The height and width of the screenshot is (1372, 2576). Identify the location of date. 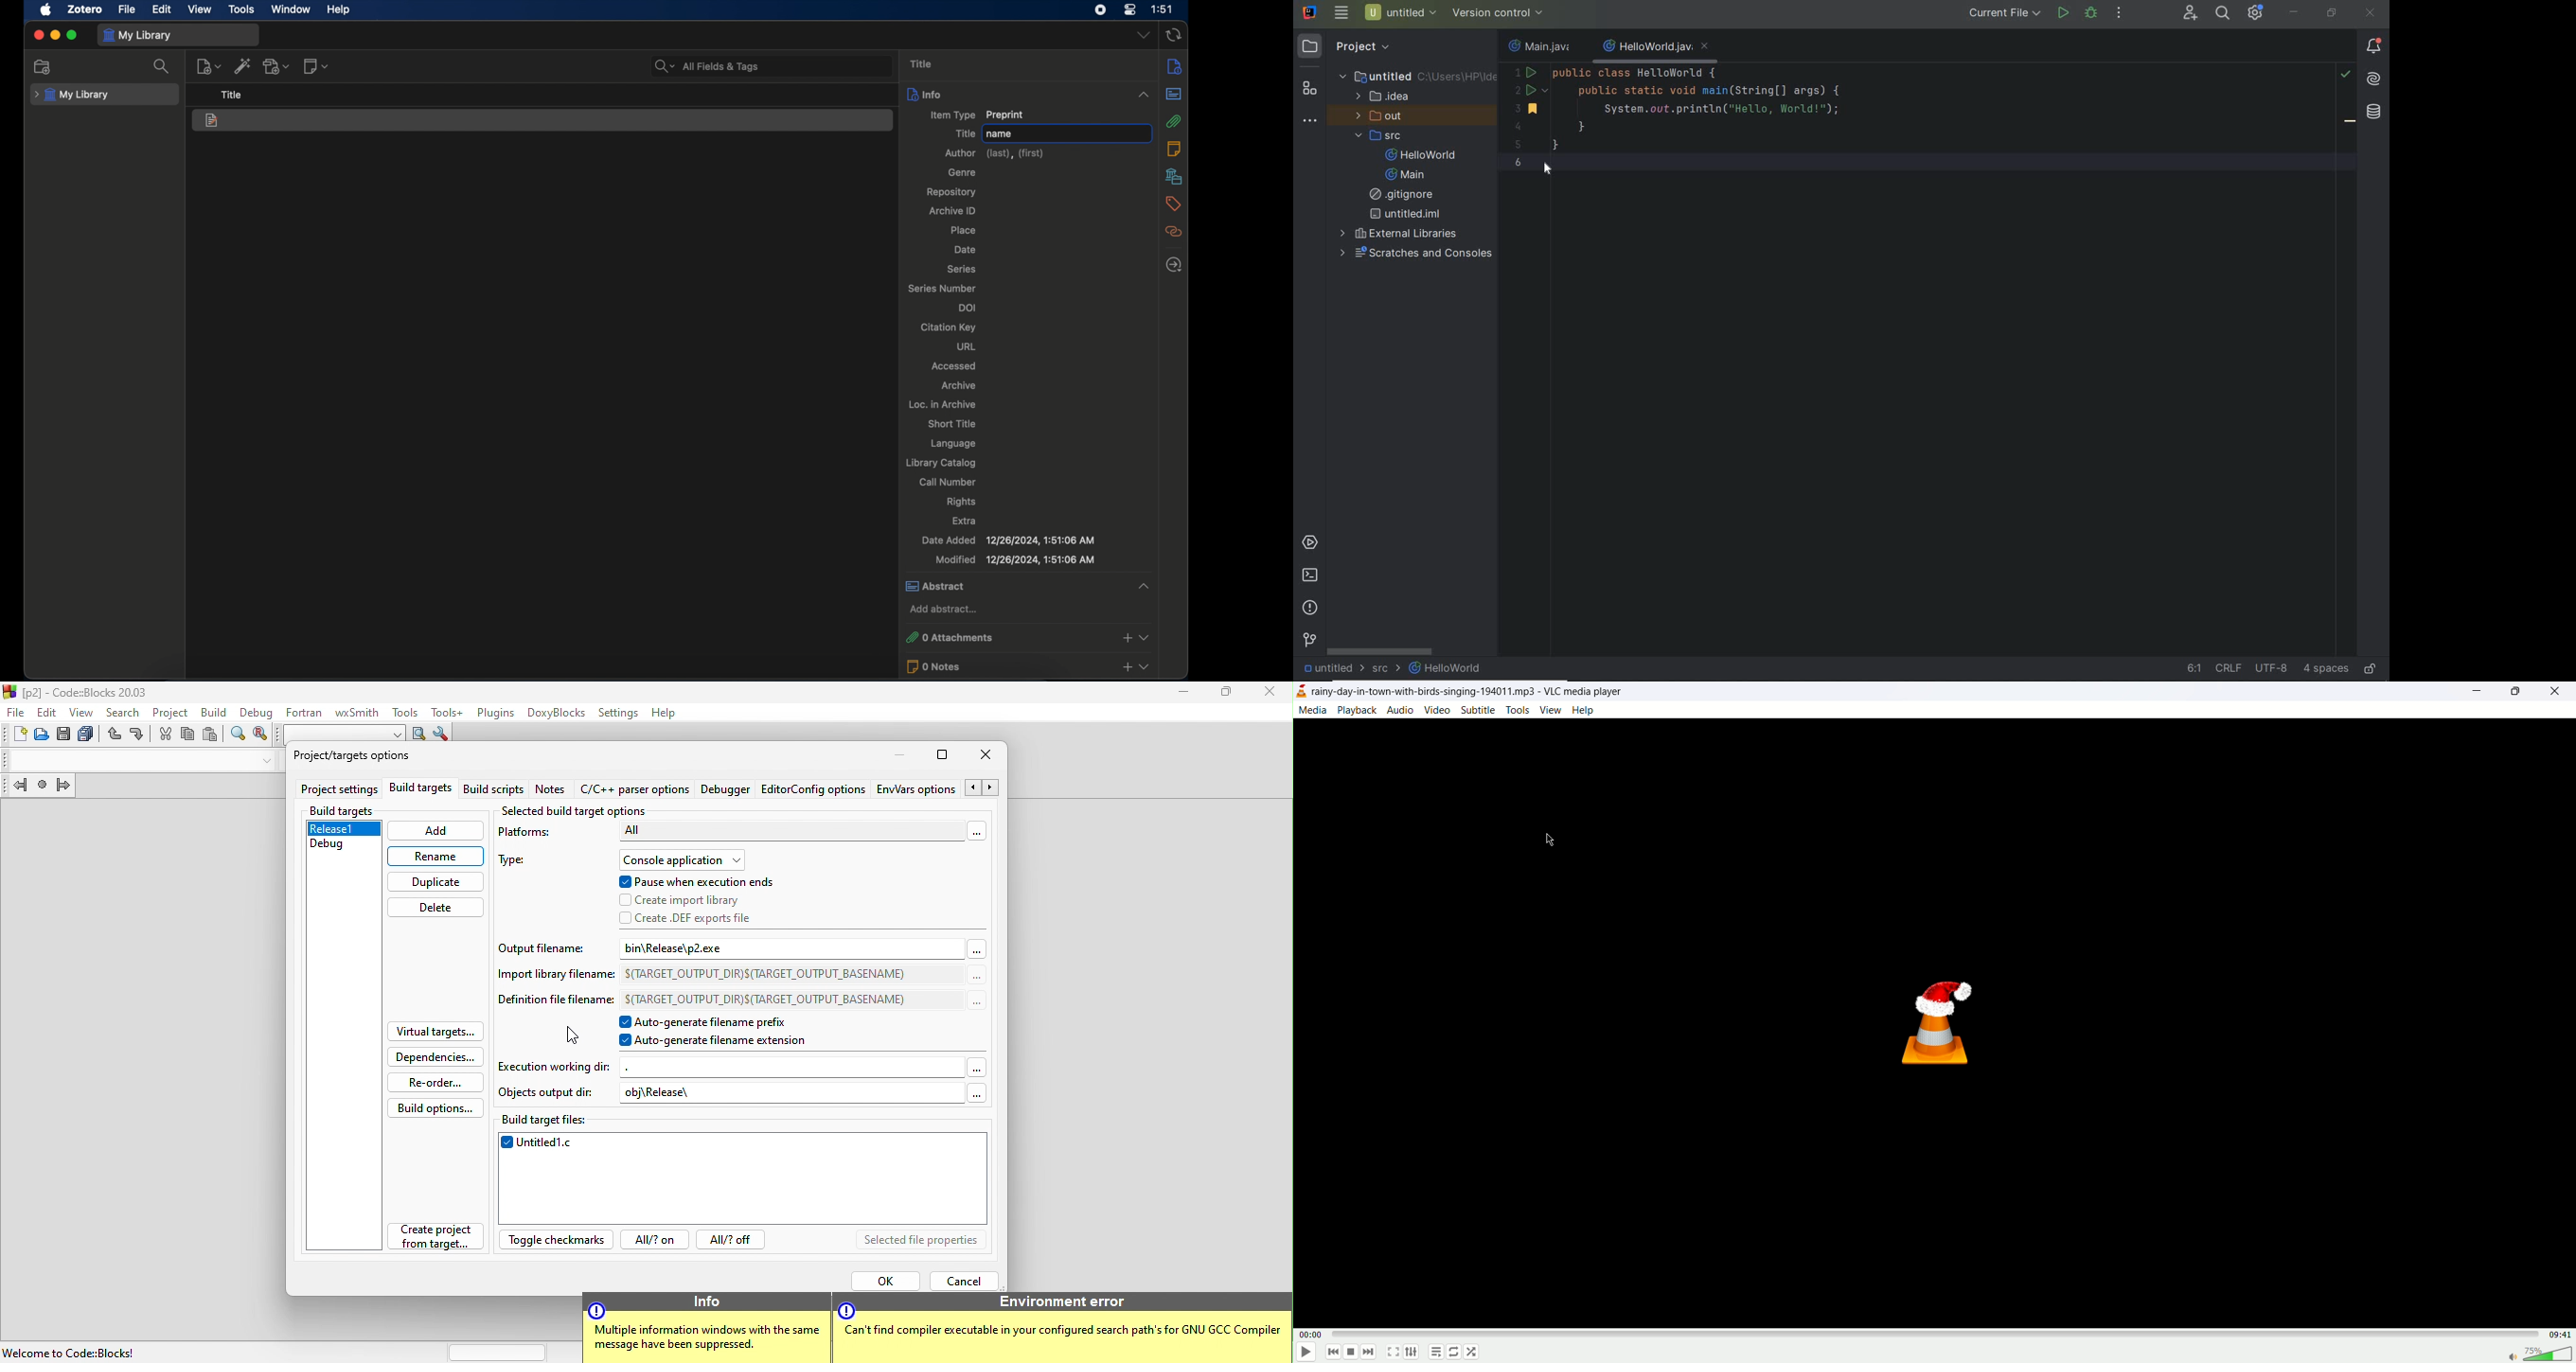
(966, 249).